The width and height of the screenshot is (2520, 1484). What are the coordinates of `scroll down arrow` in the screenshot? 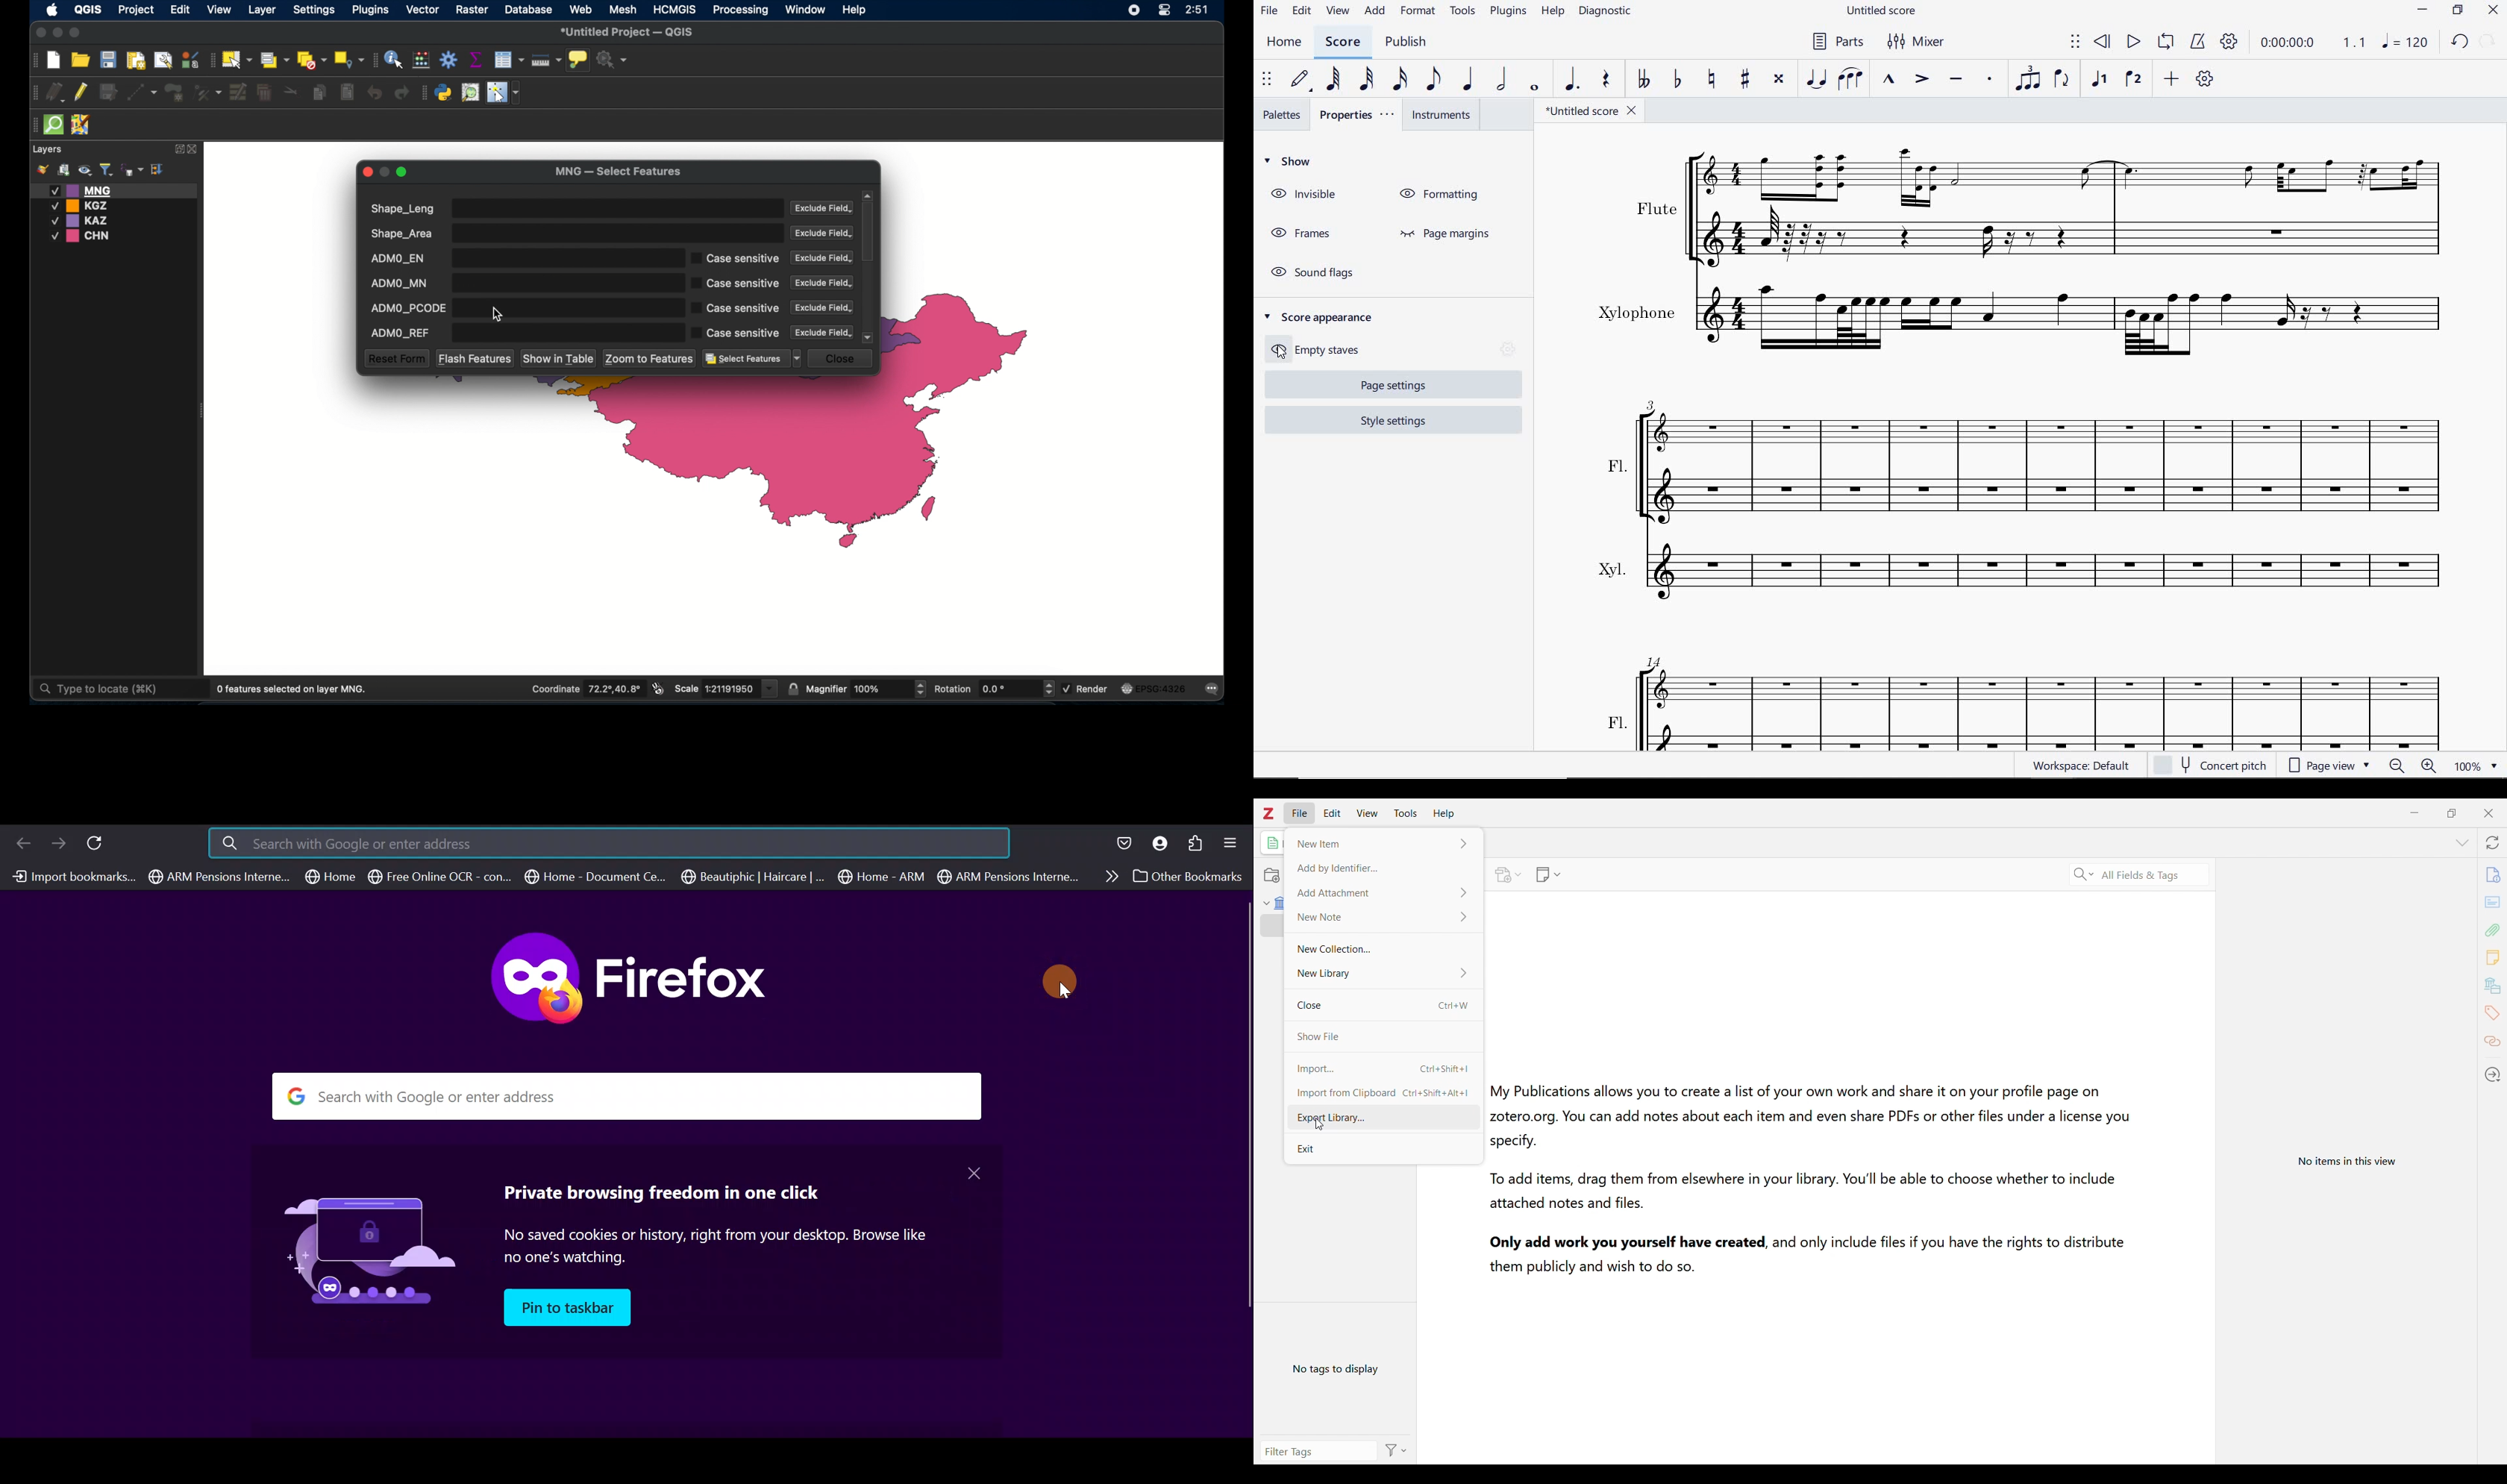 It's located at (869, 338).